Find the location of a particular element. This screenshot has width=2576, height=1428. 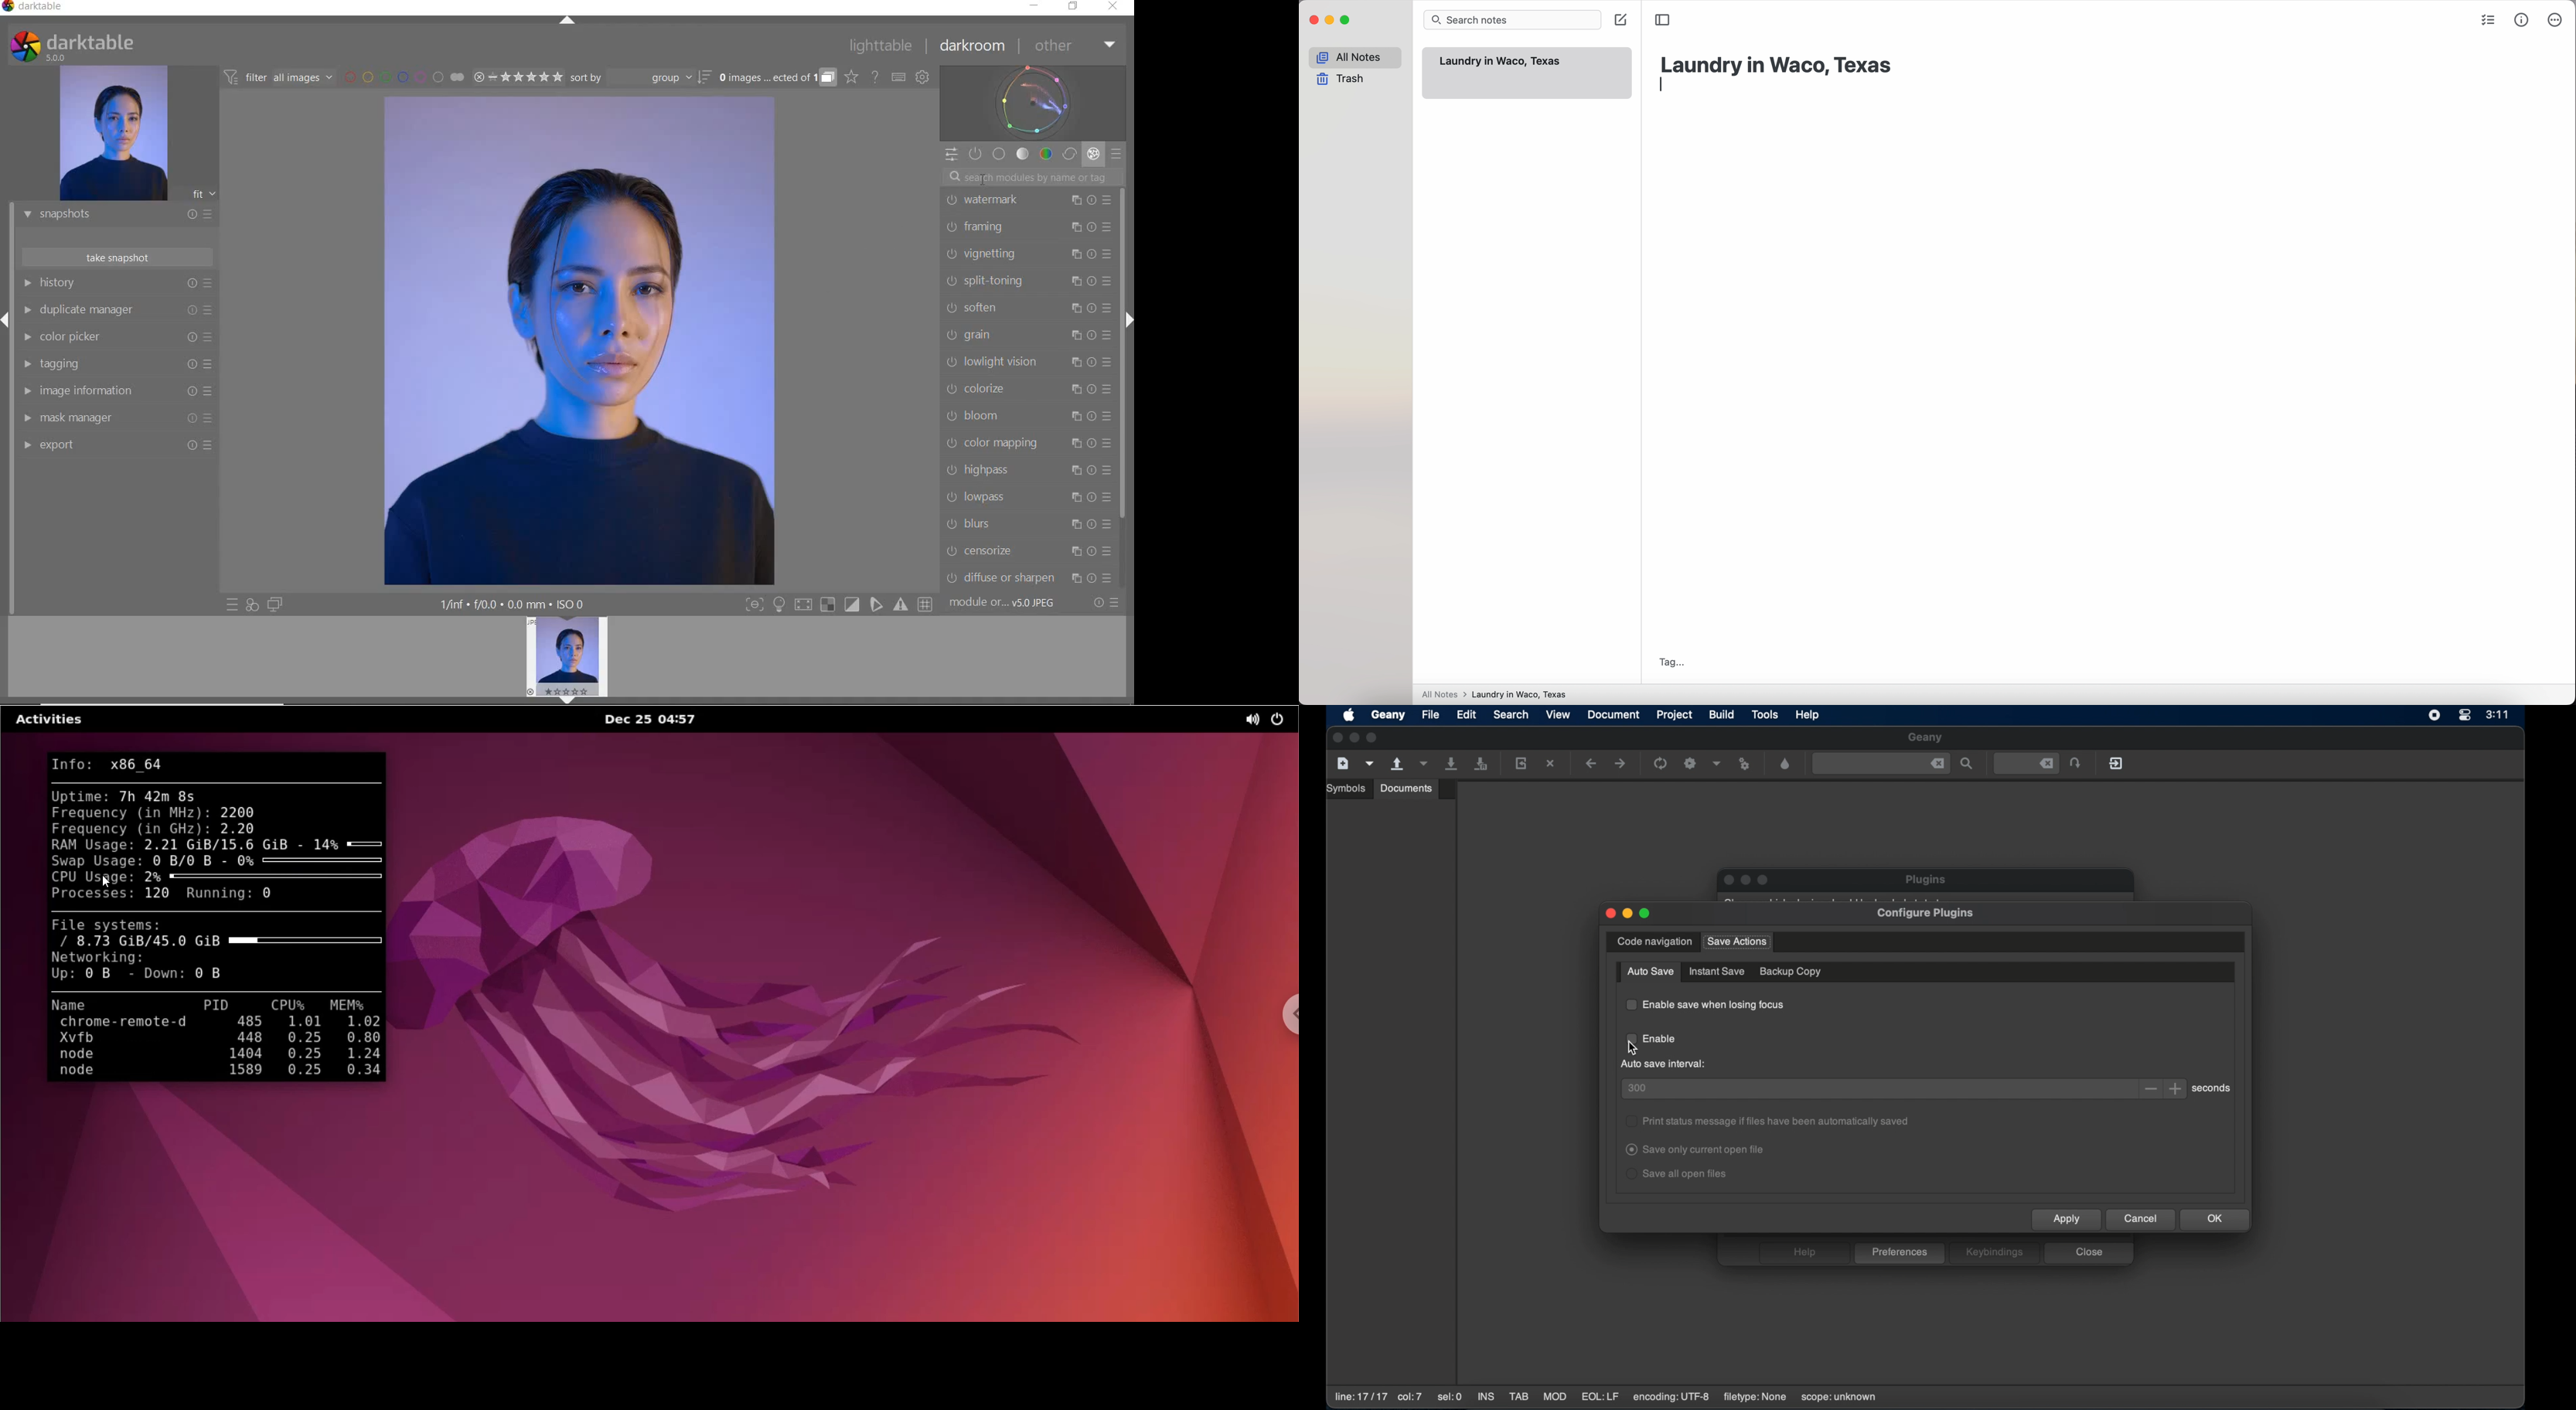

RESET OR PRESETS & PREFERENCES is located at coordinates (1108, 602).